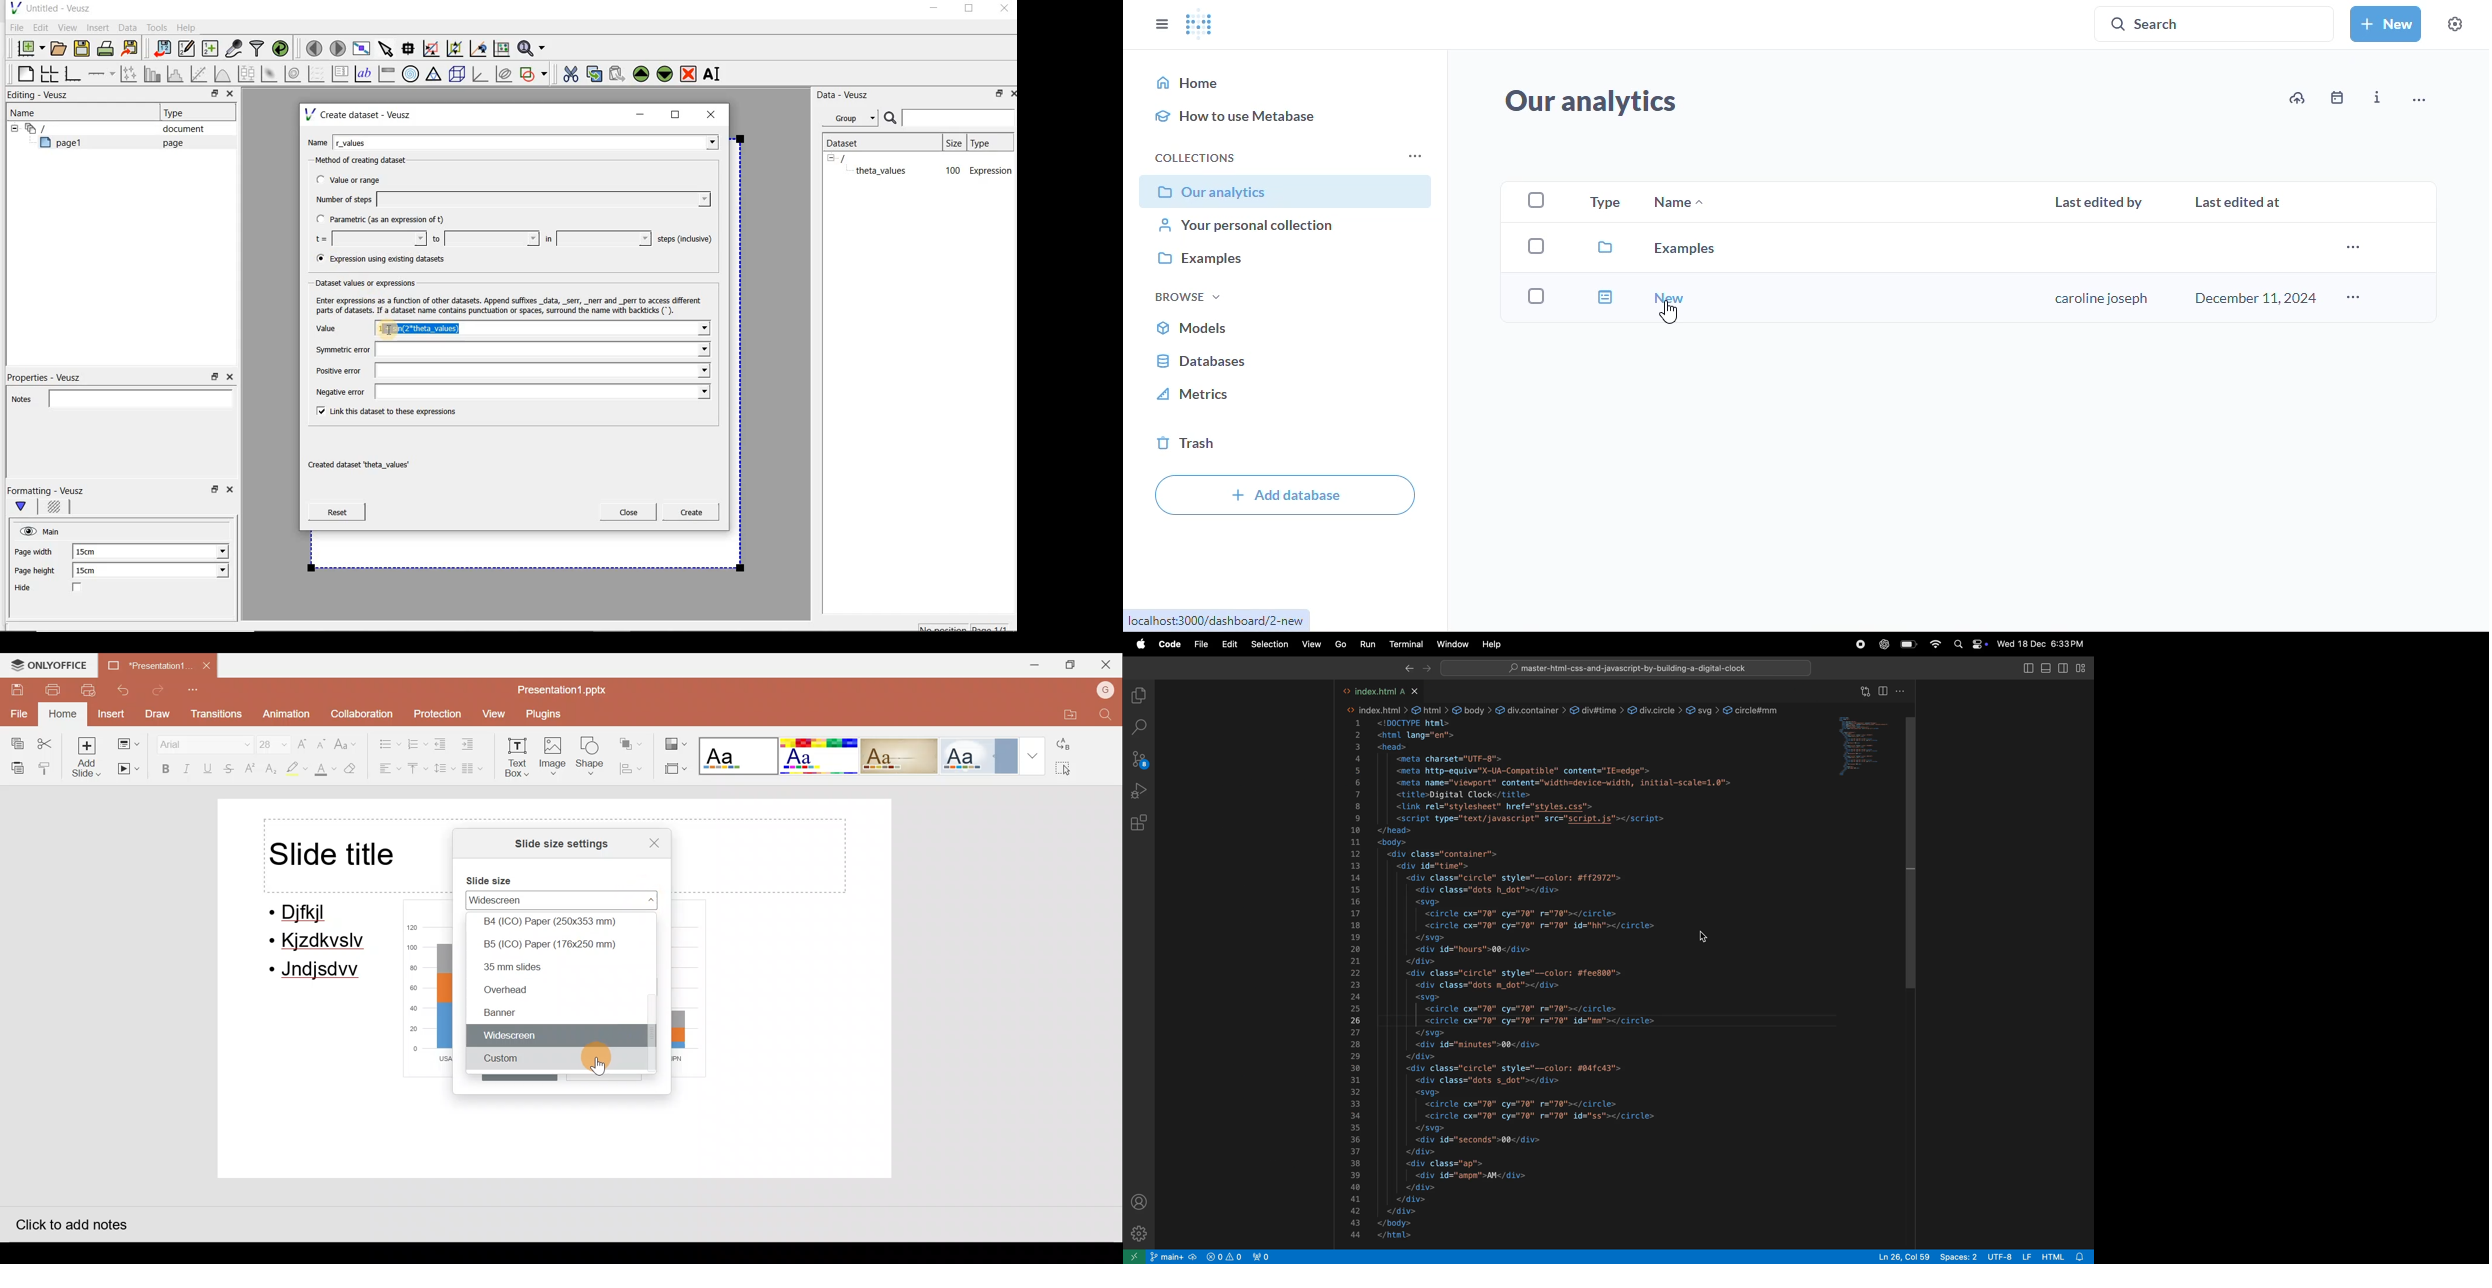  What do you see at coordinates (170, 143) in the screenshot?
I see `page` at bounding box center [170, 143].